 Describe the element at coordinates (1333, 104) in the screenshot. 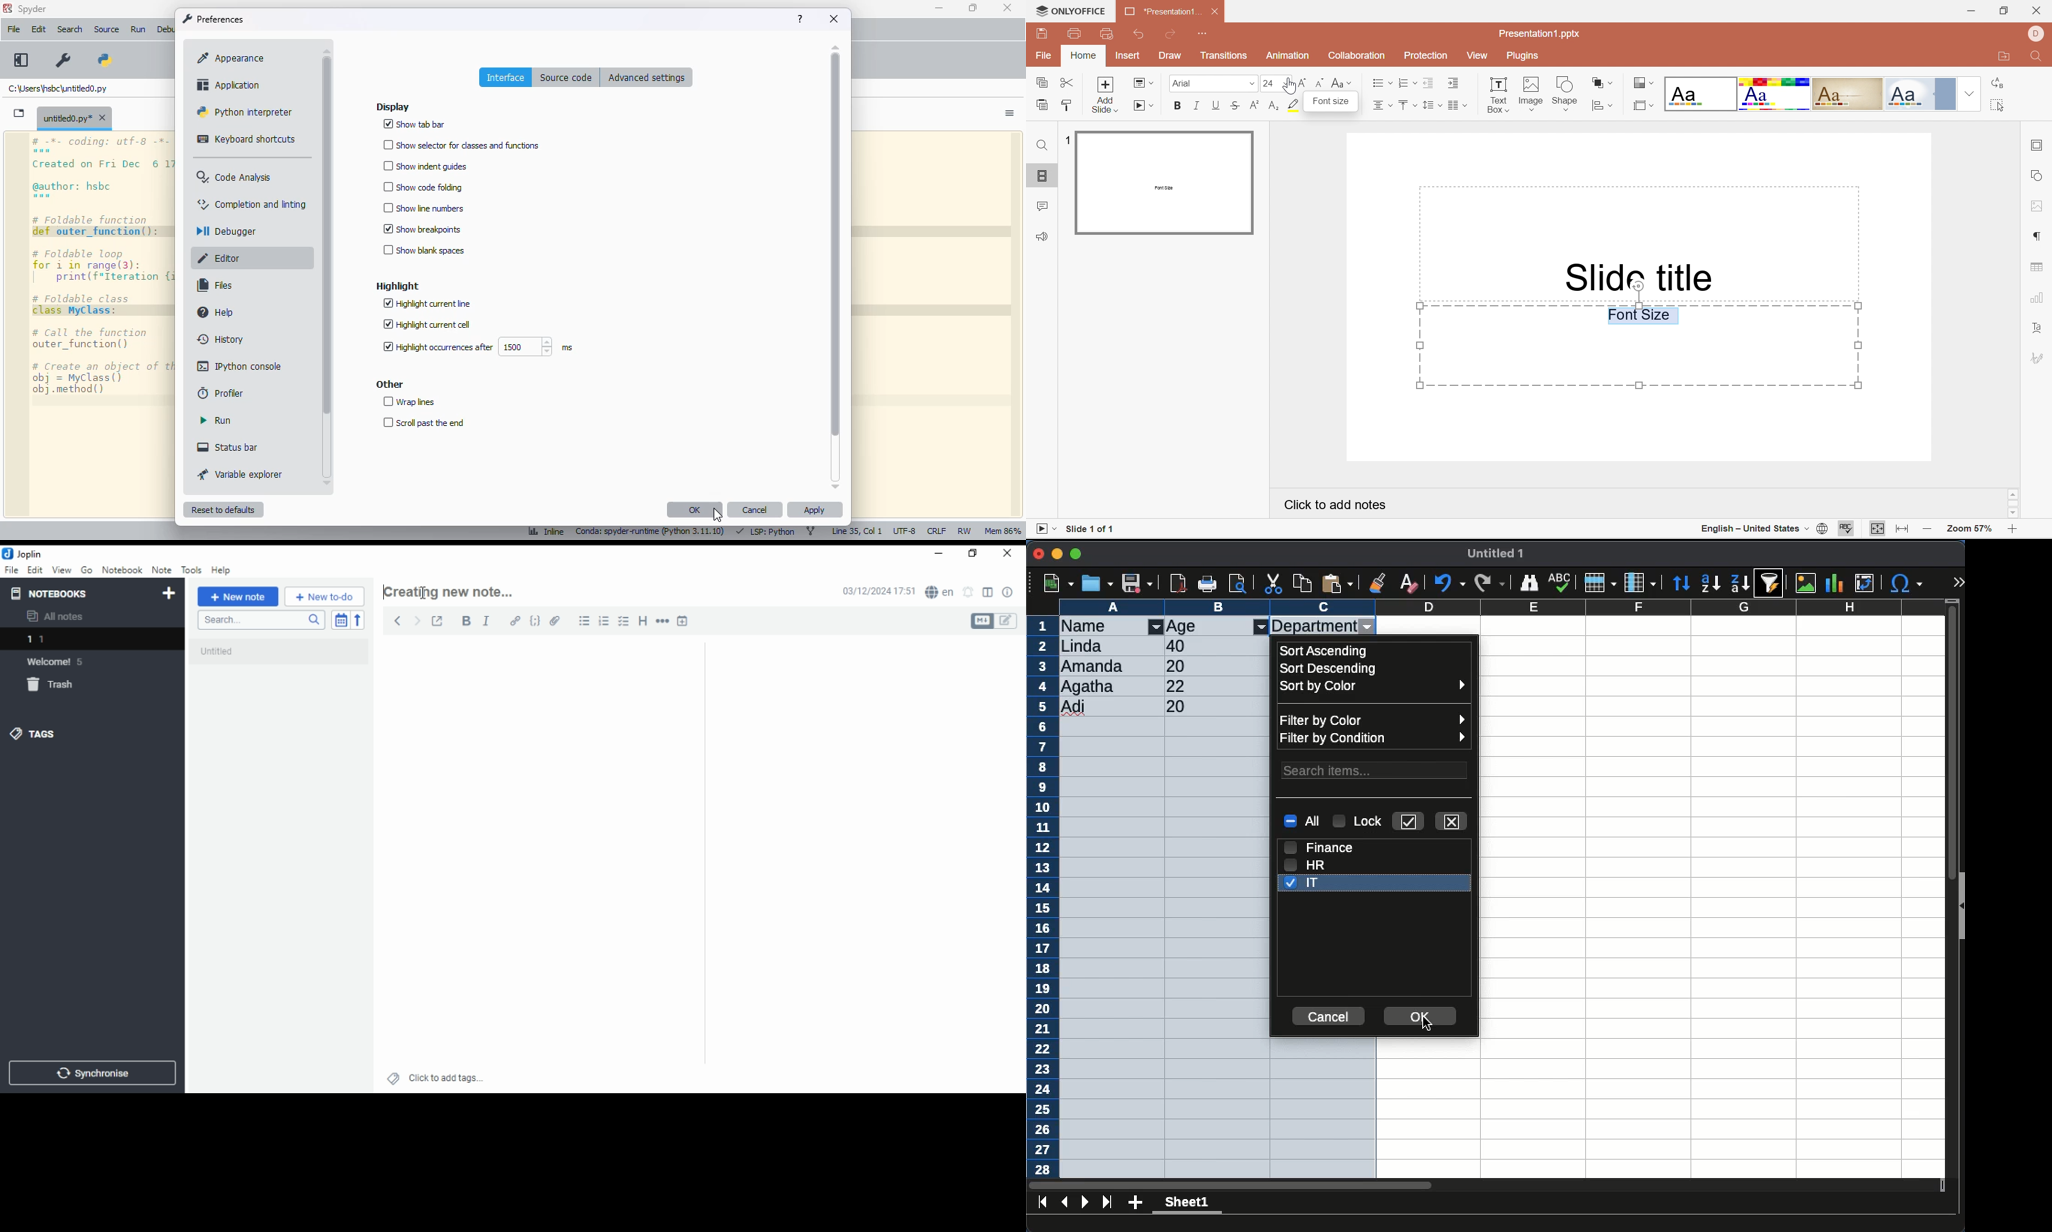

I see `Font size` at that location.